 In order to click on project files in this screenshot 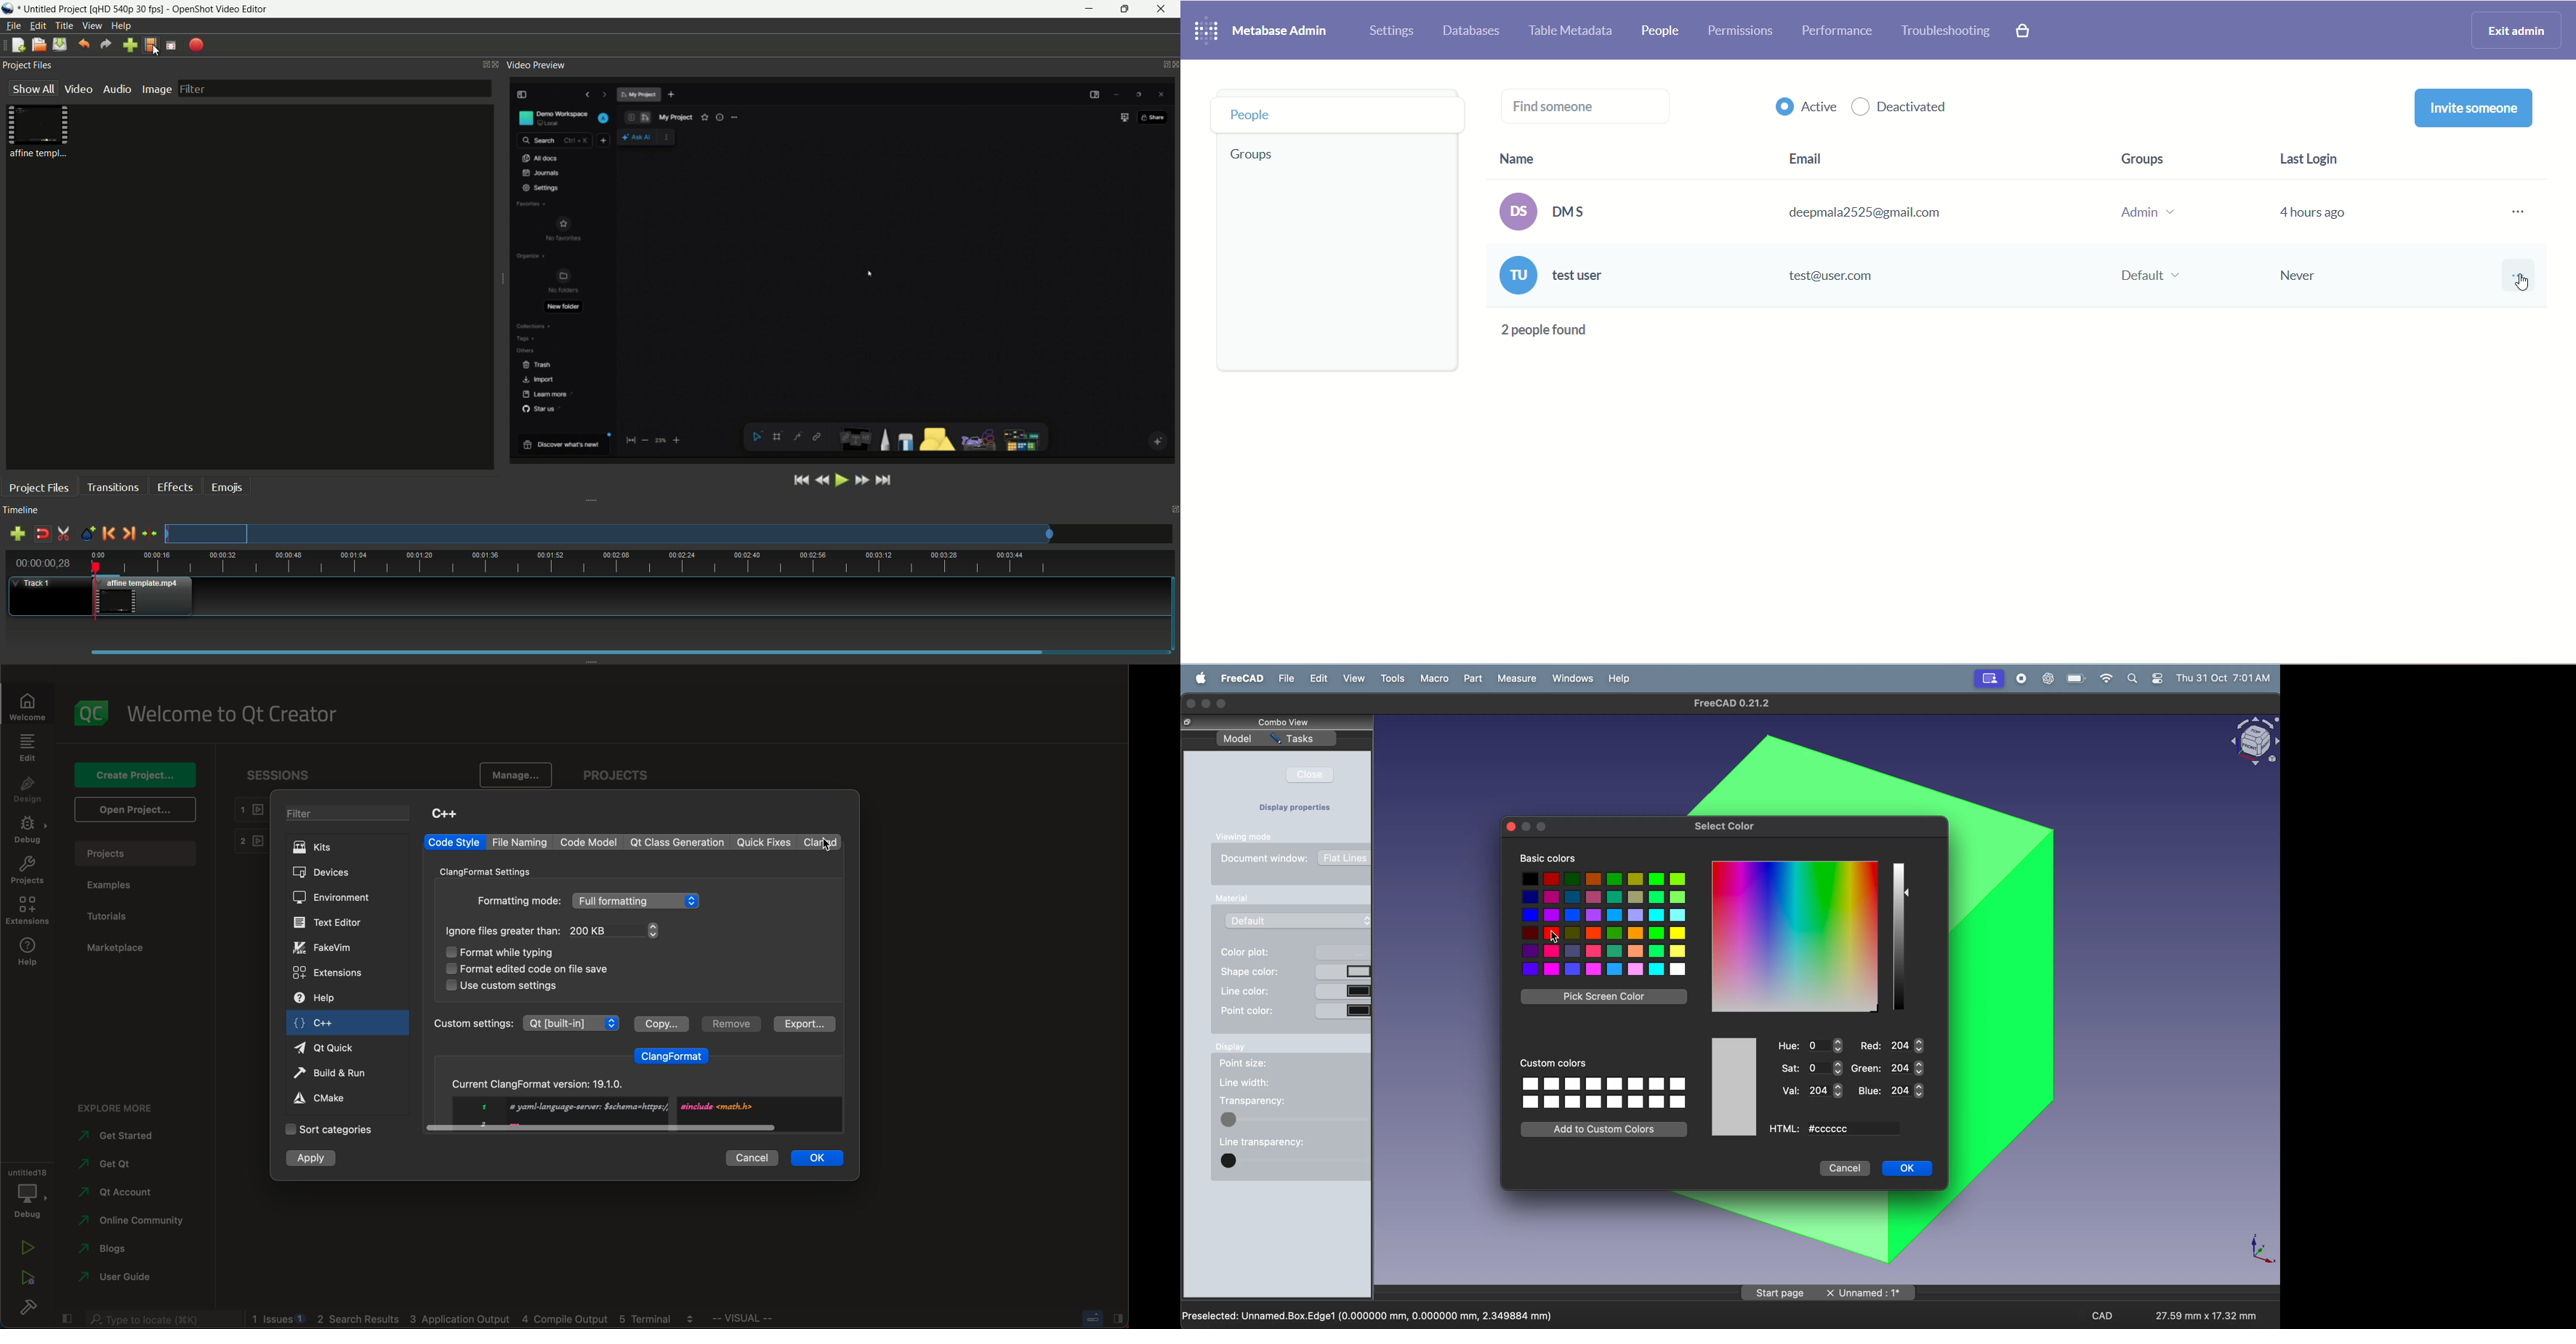, I will do `click(39, 487)`.